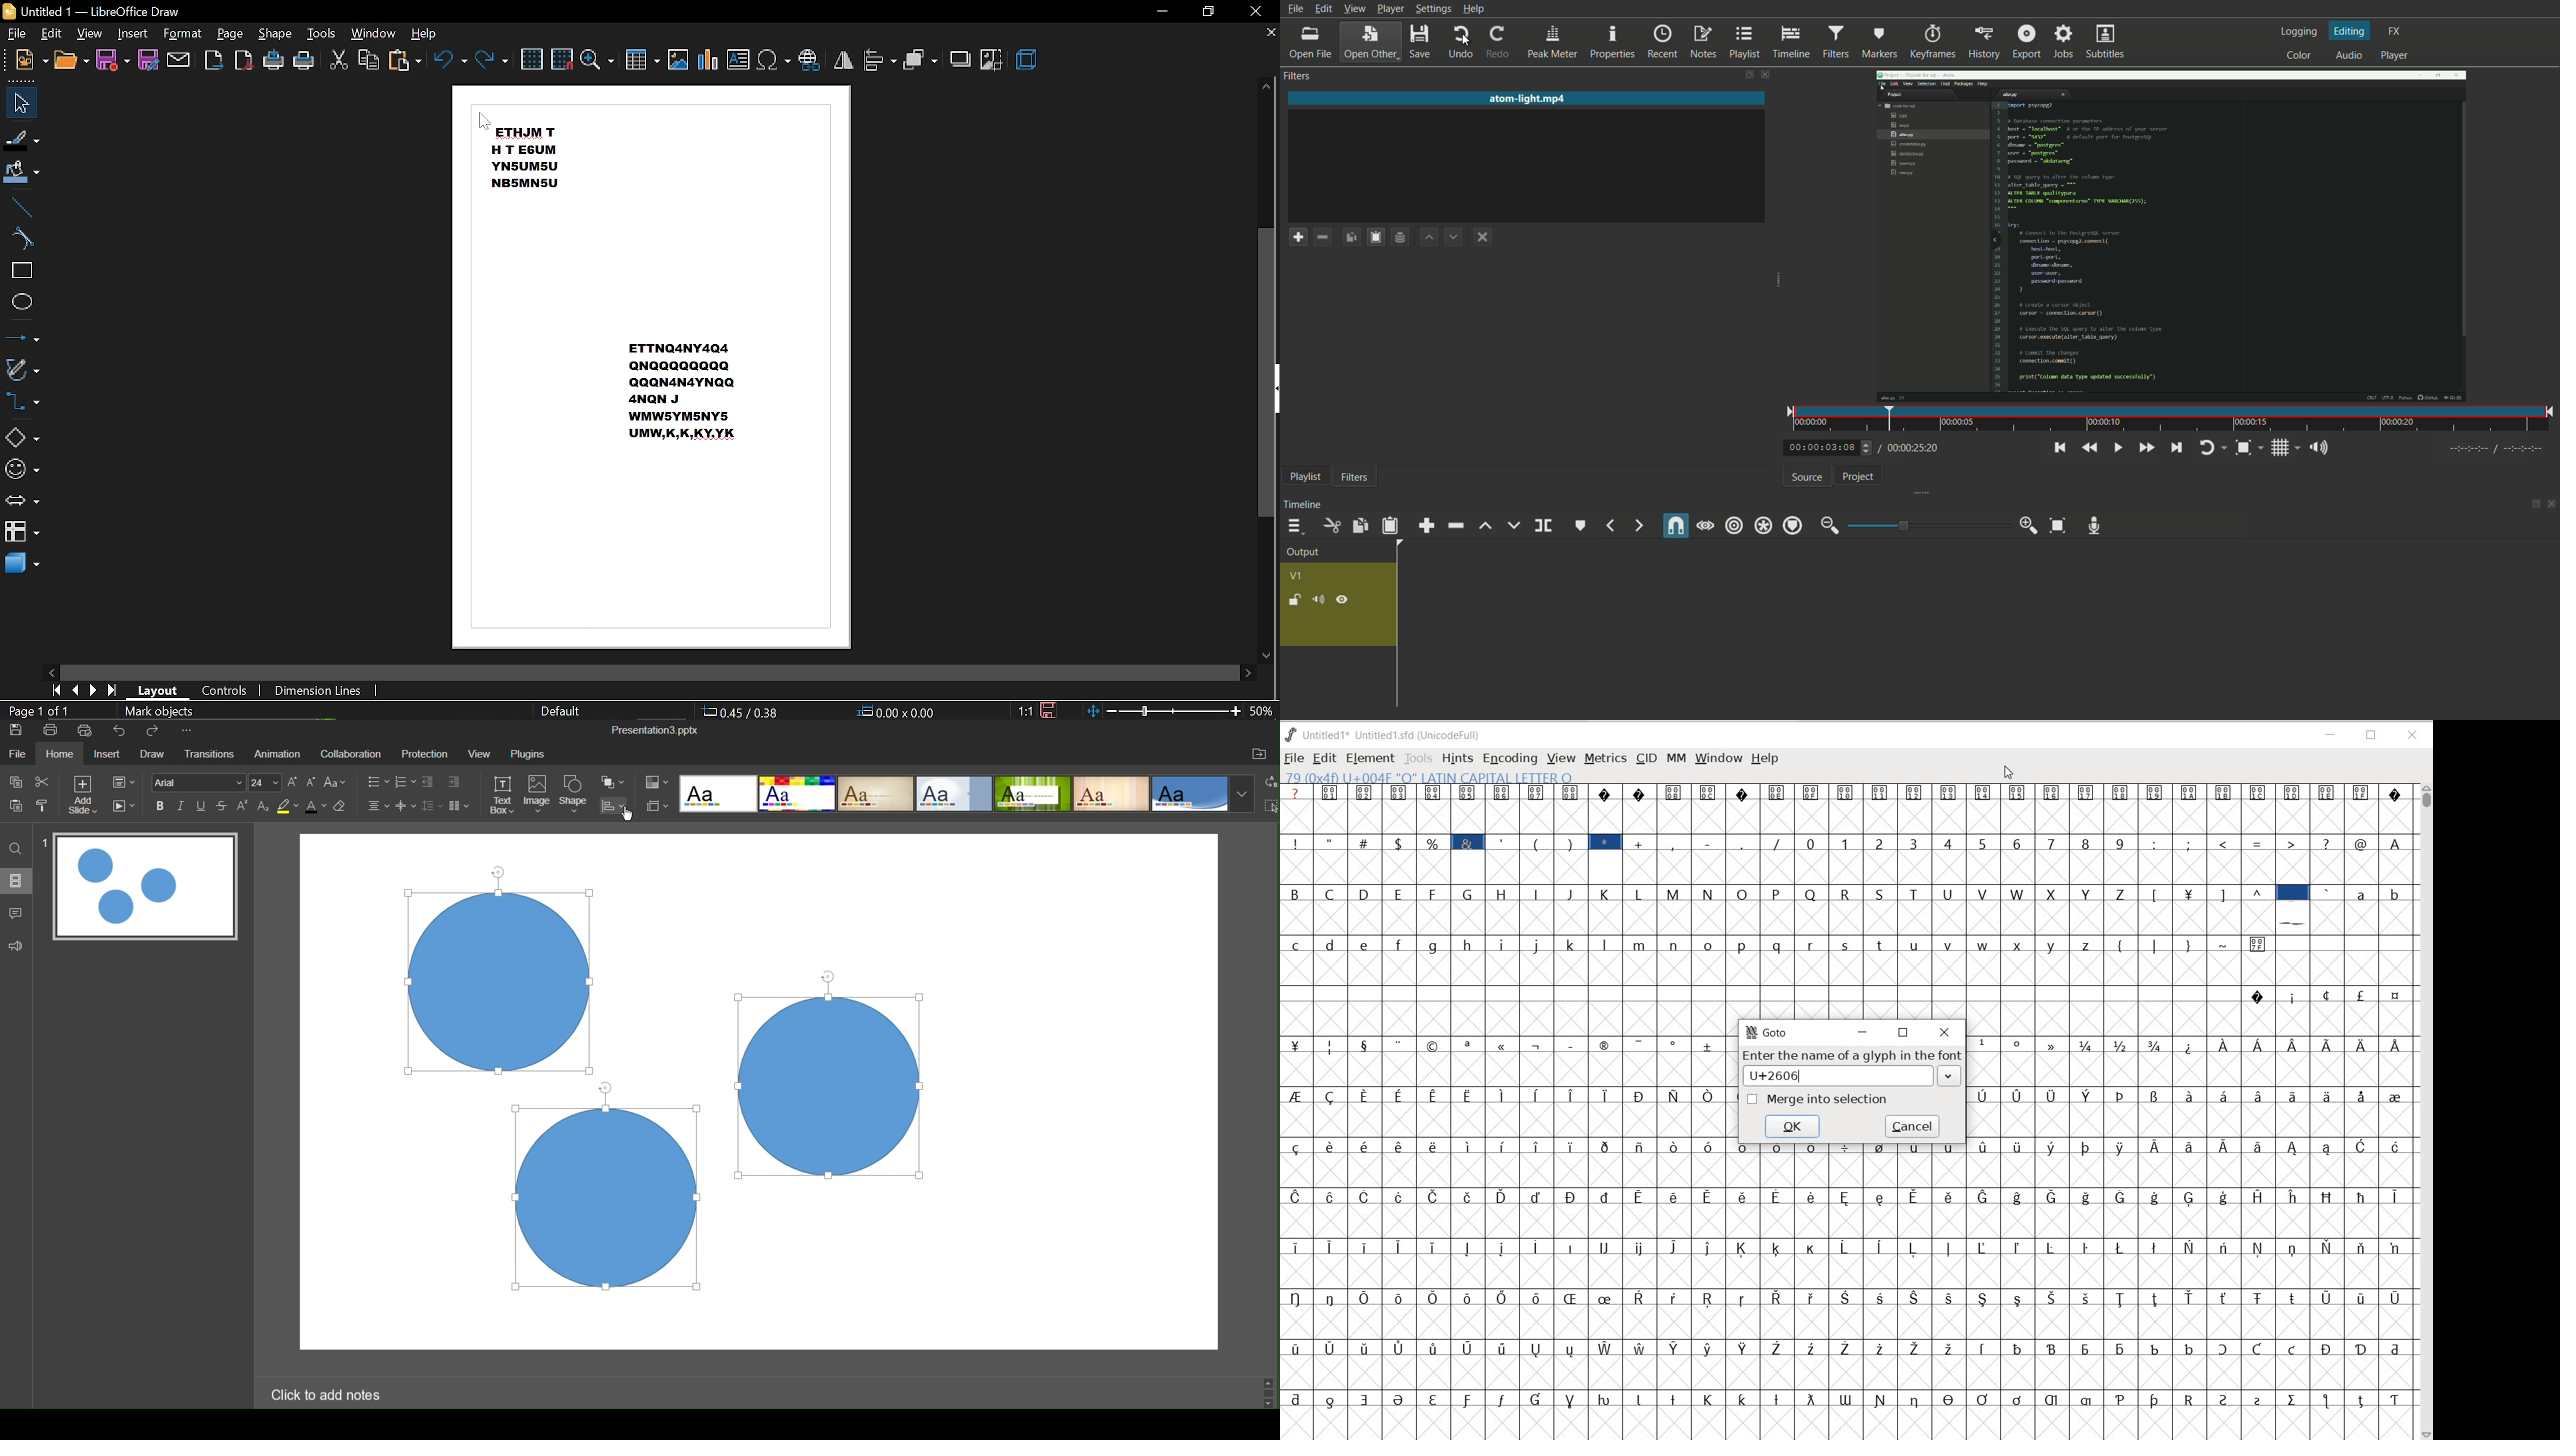 This screenshot has width=2576, height=1456. What do you see at coordinates (1054, 710) in the screenshot?
I see `Save` at bounding box center [1054, 710].